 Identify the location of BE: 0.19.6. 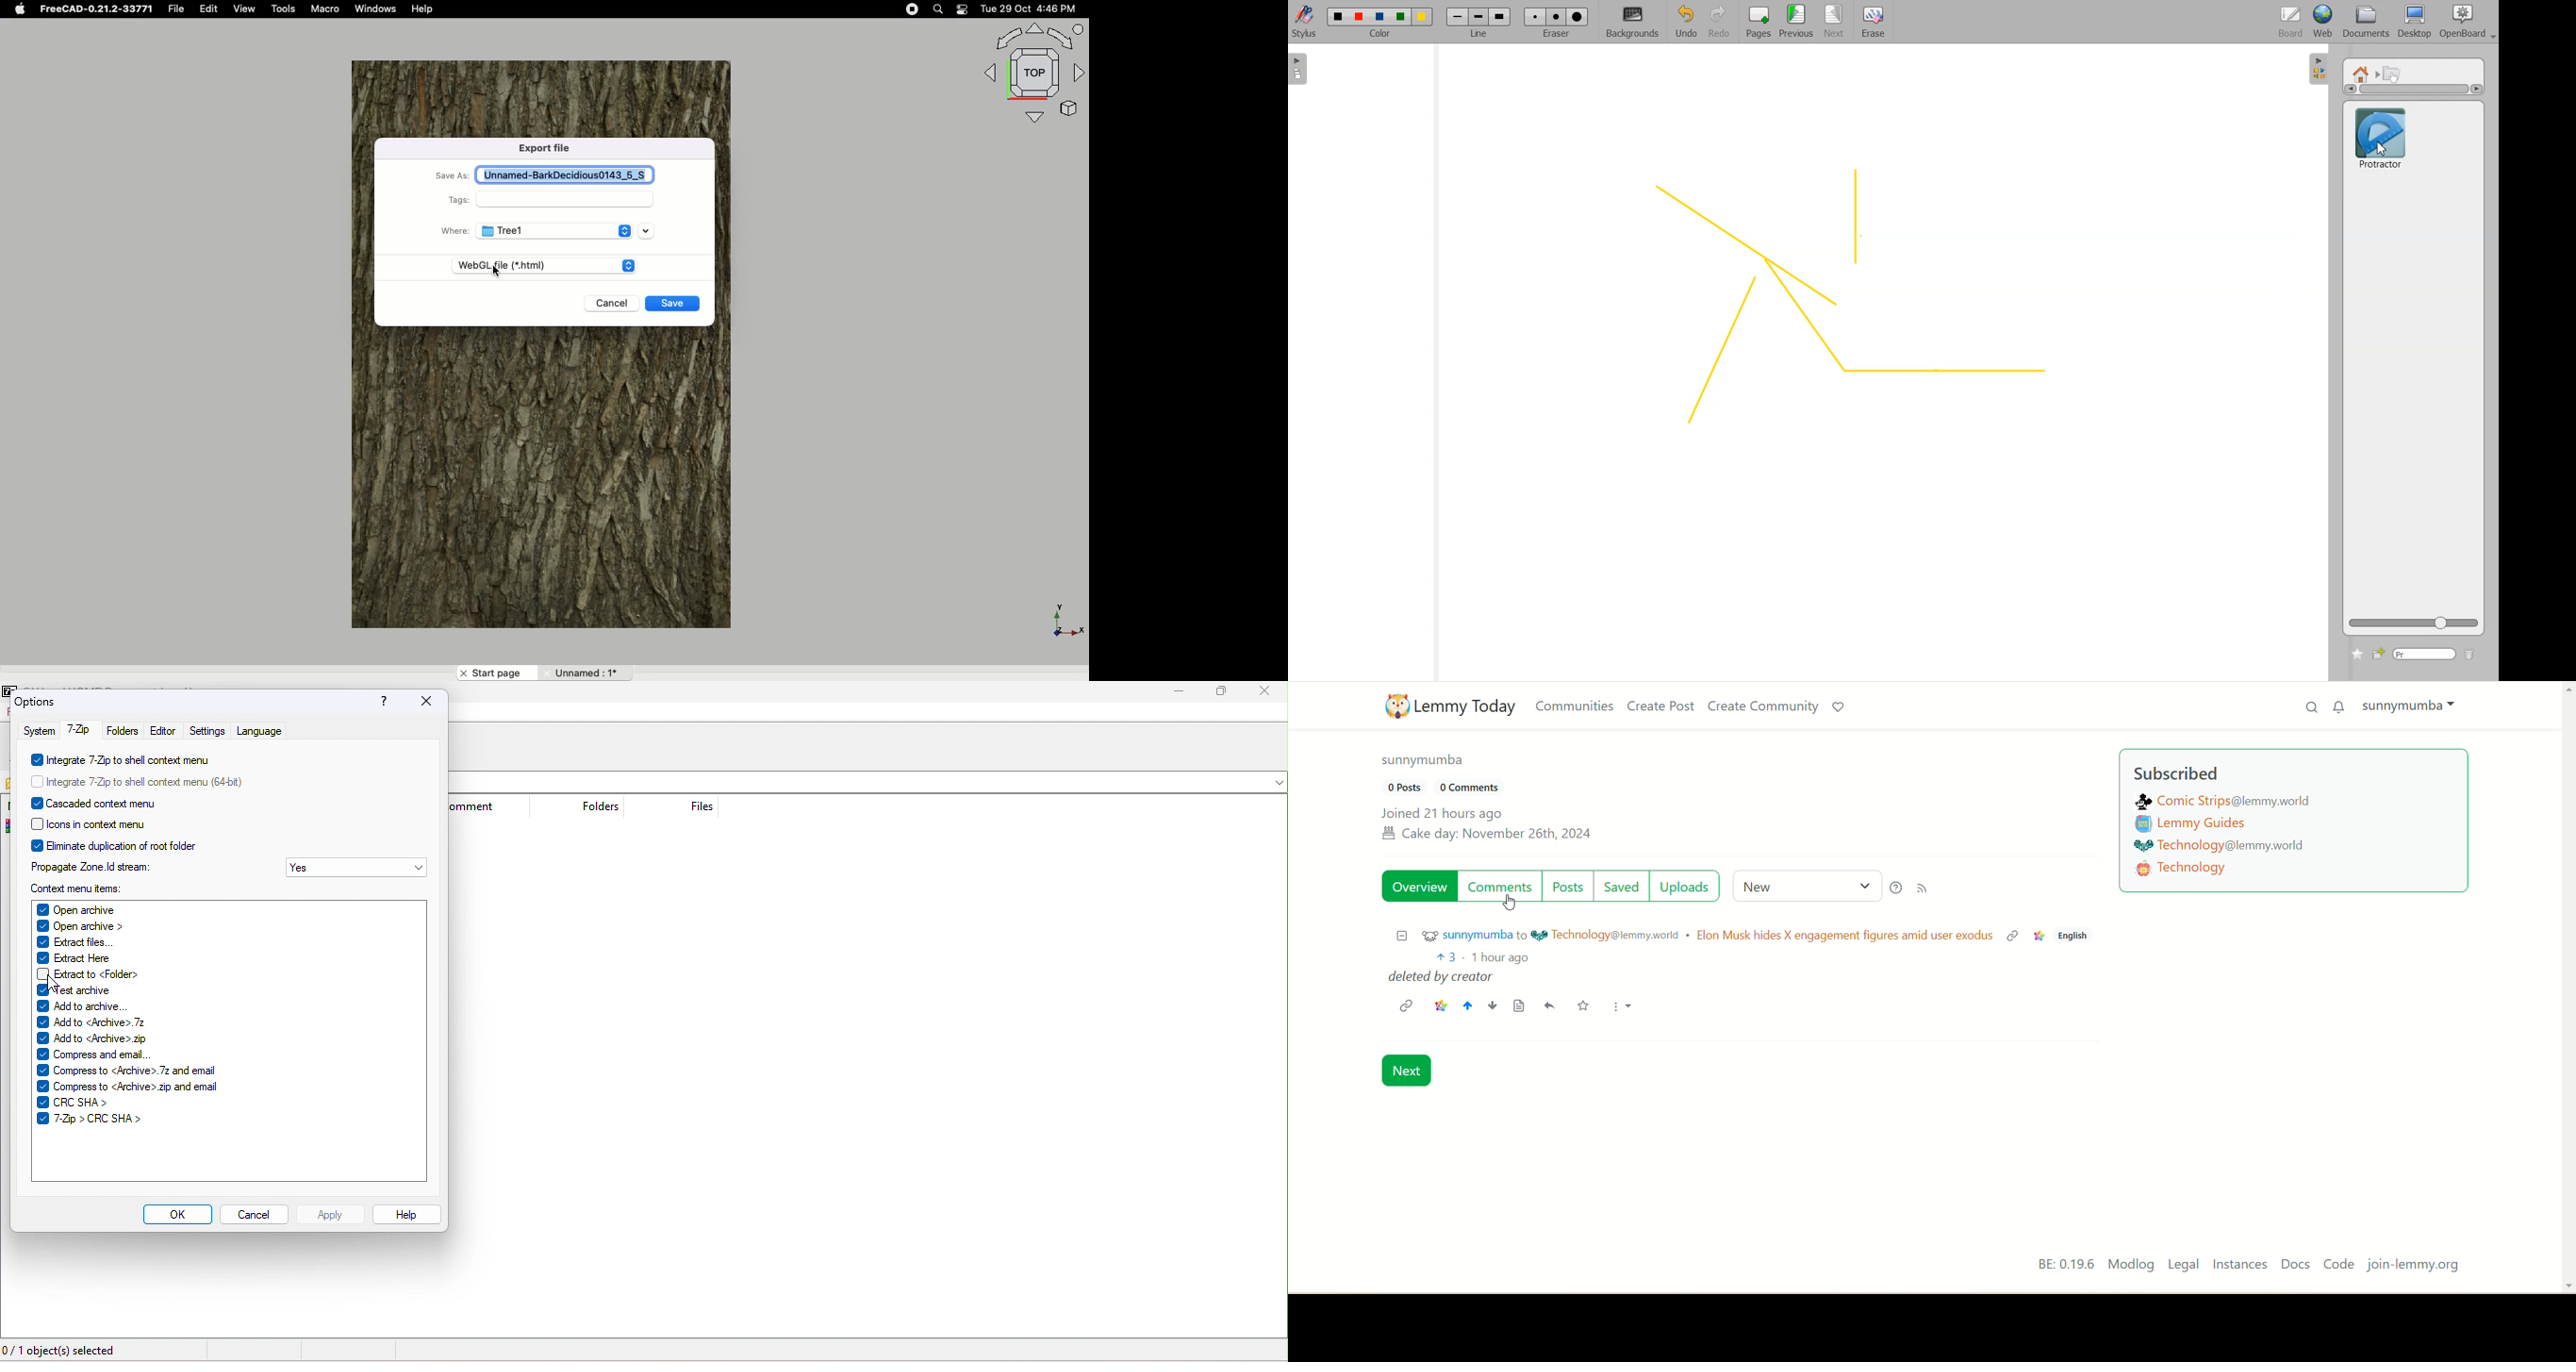
(2057, 1265).